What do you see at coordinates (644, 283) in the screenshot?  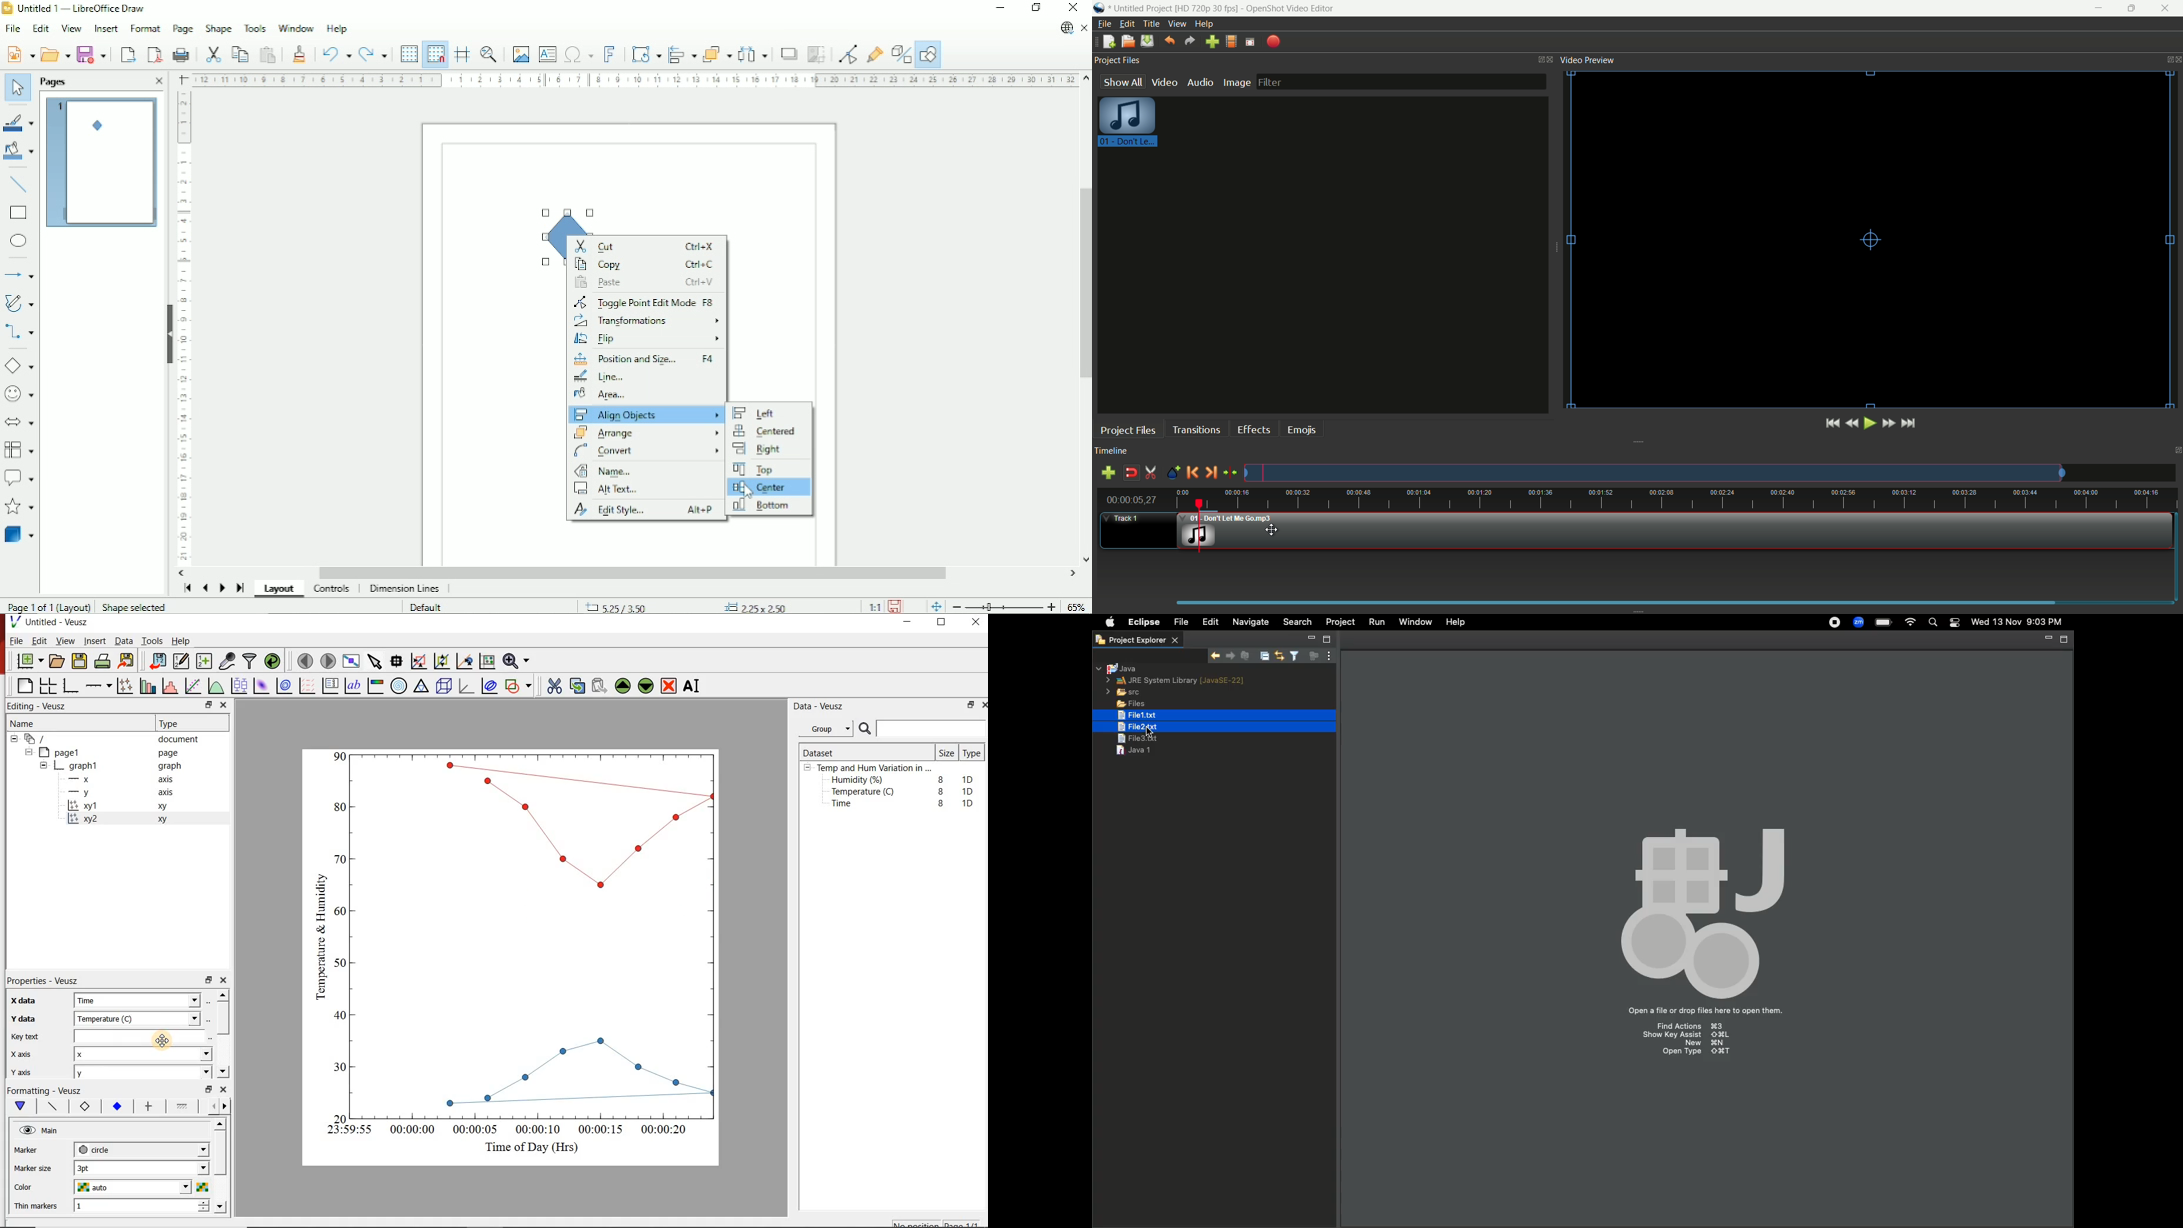 I see `Paste` at bounding box center [644, 283].